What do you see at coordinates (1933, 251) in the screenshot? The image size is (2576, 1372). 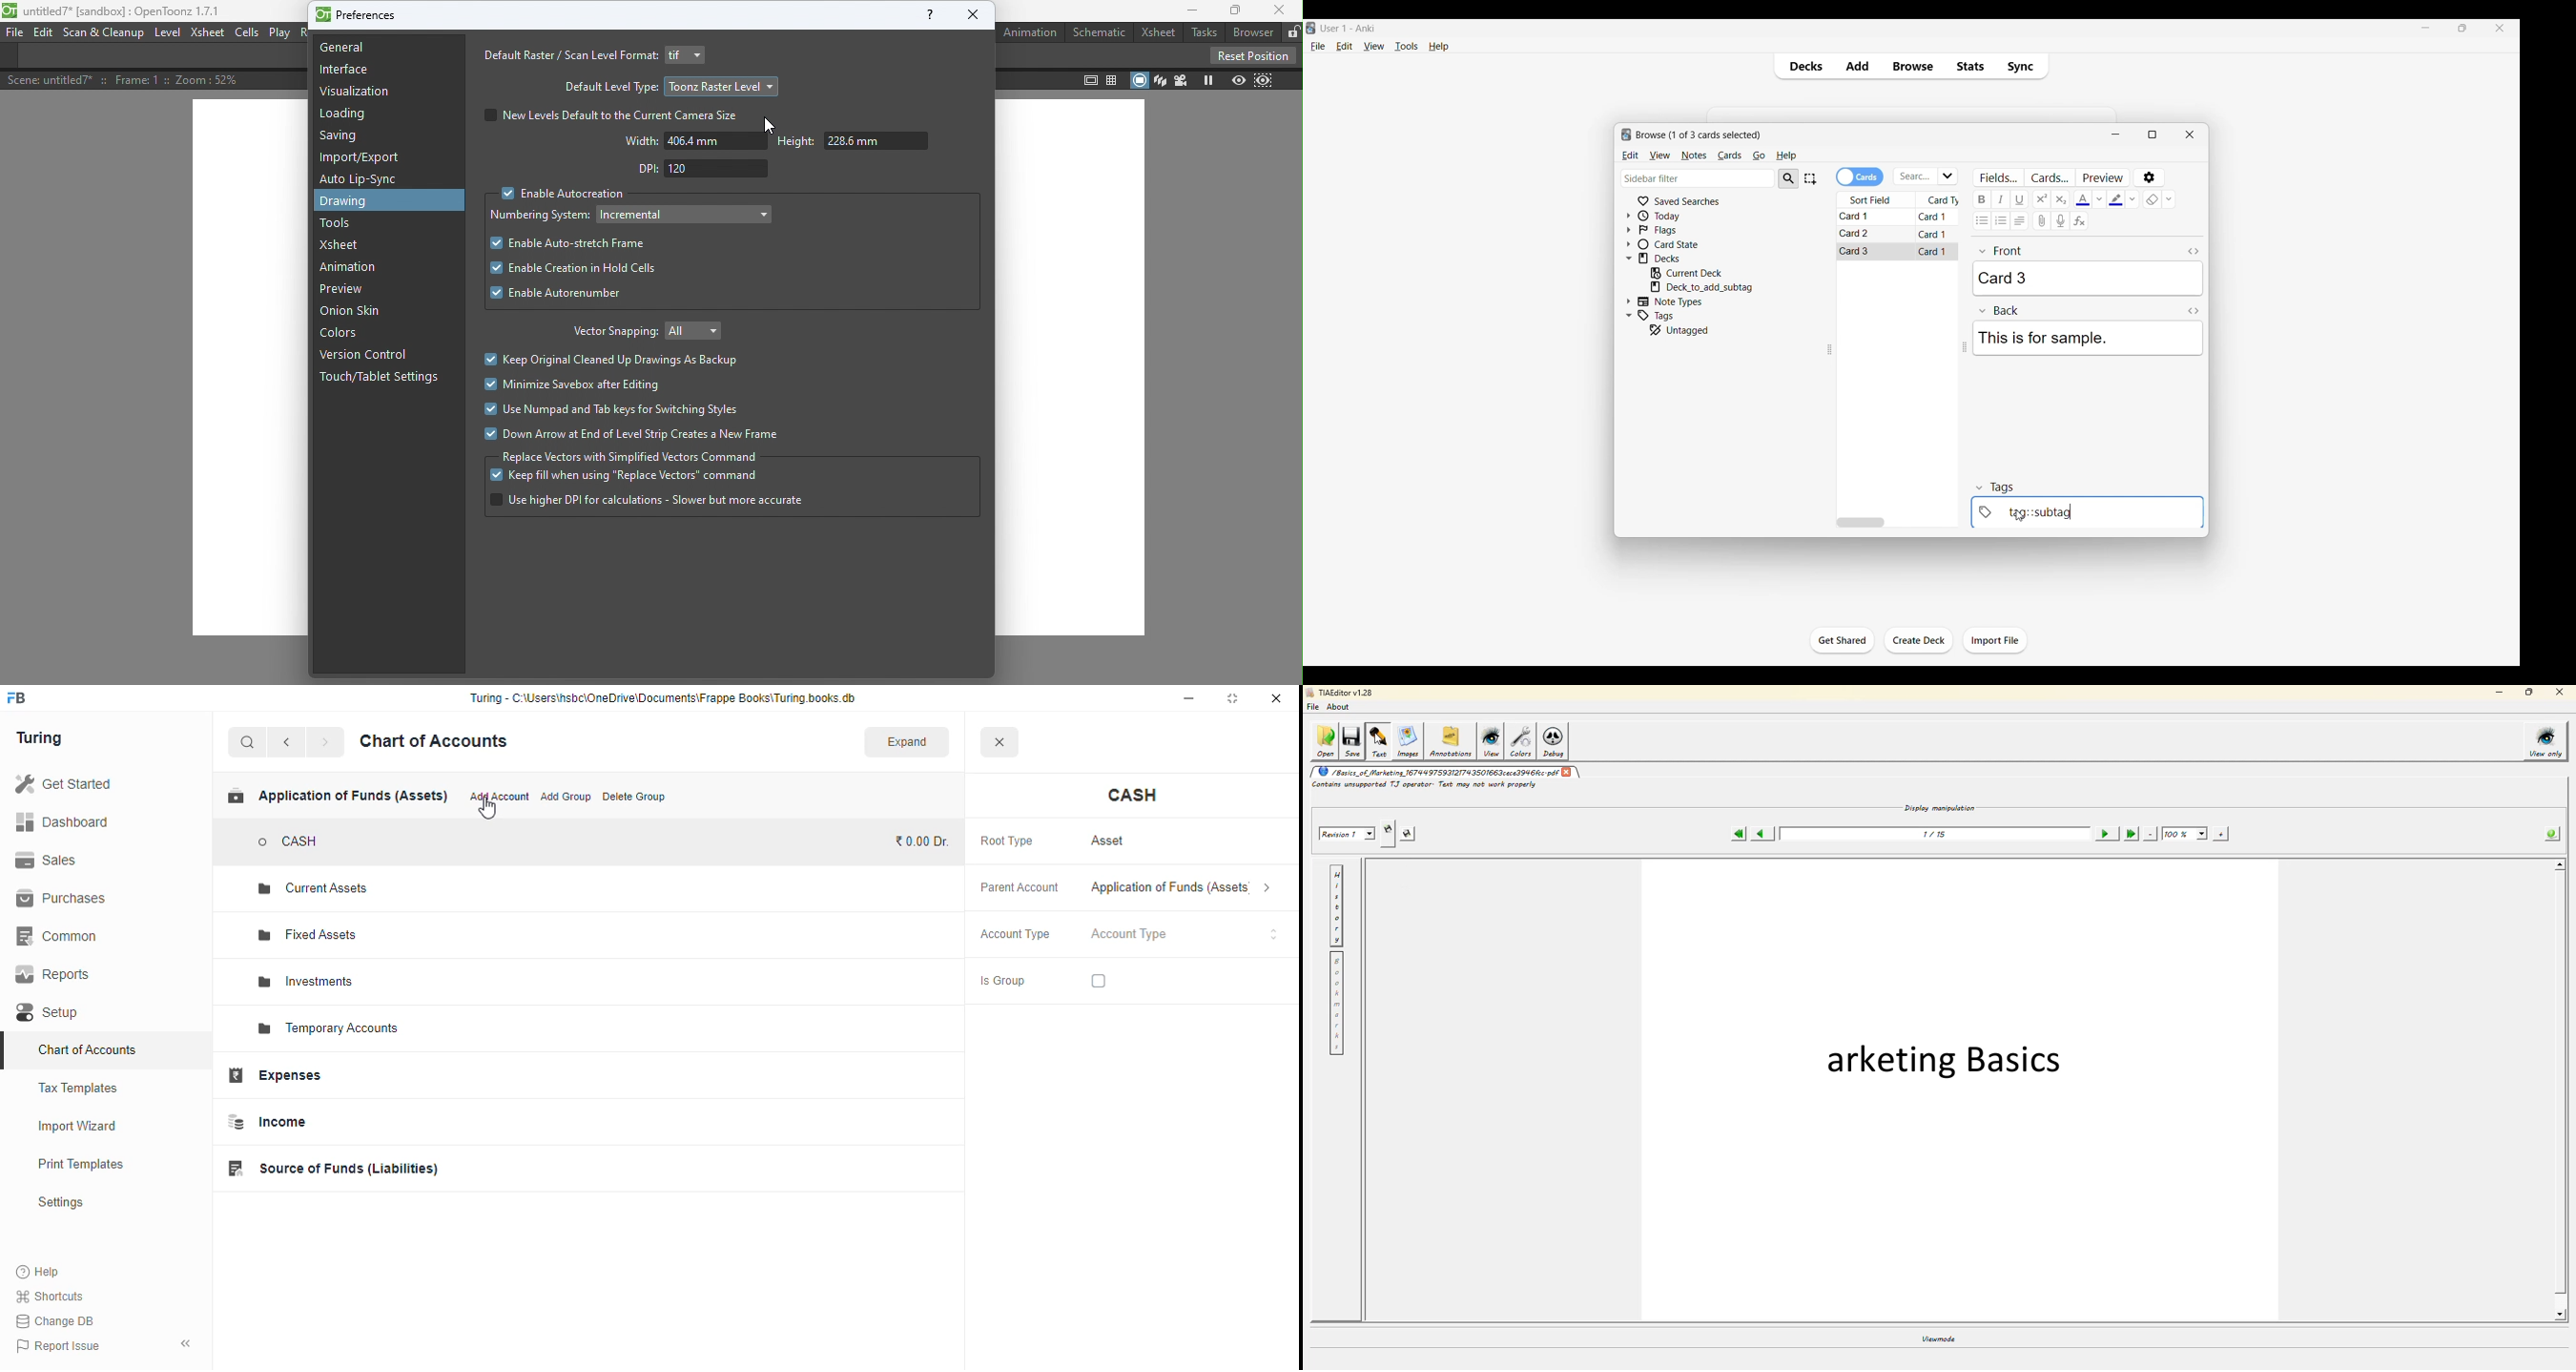 I see `Card 1` at bounding box center [1933, 251].